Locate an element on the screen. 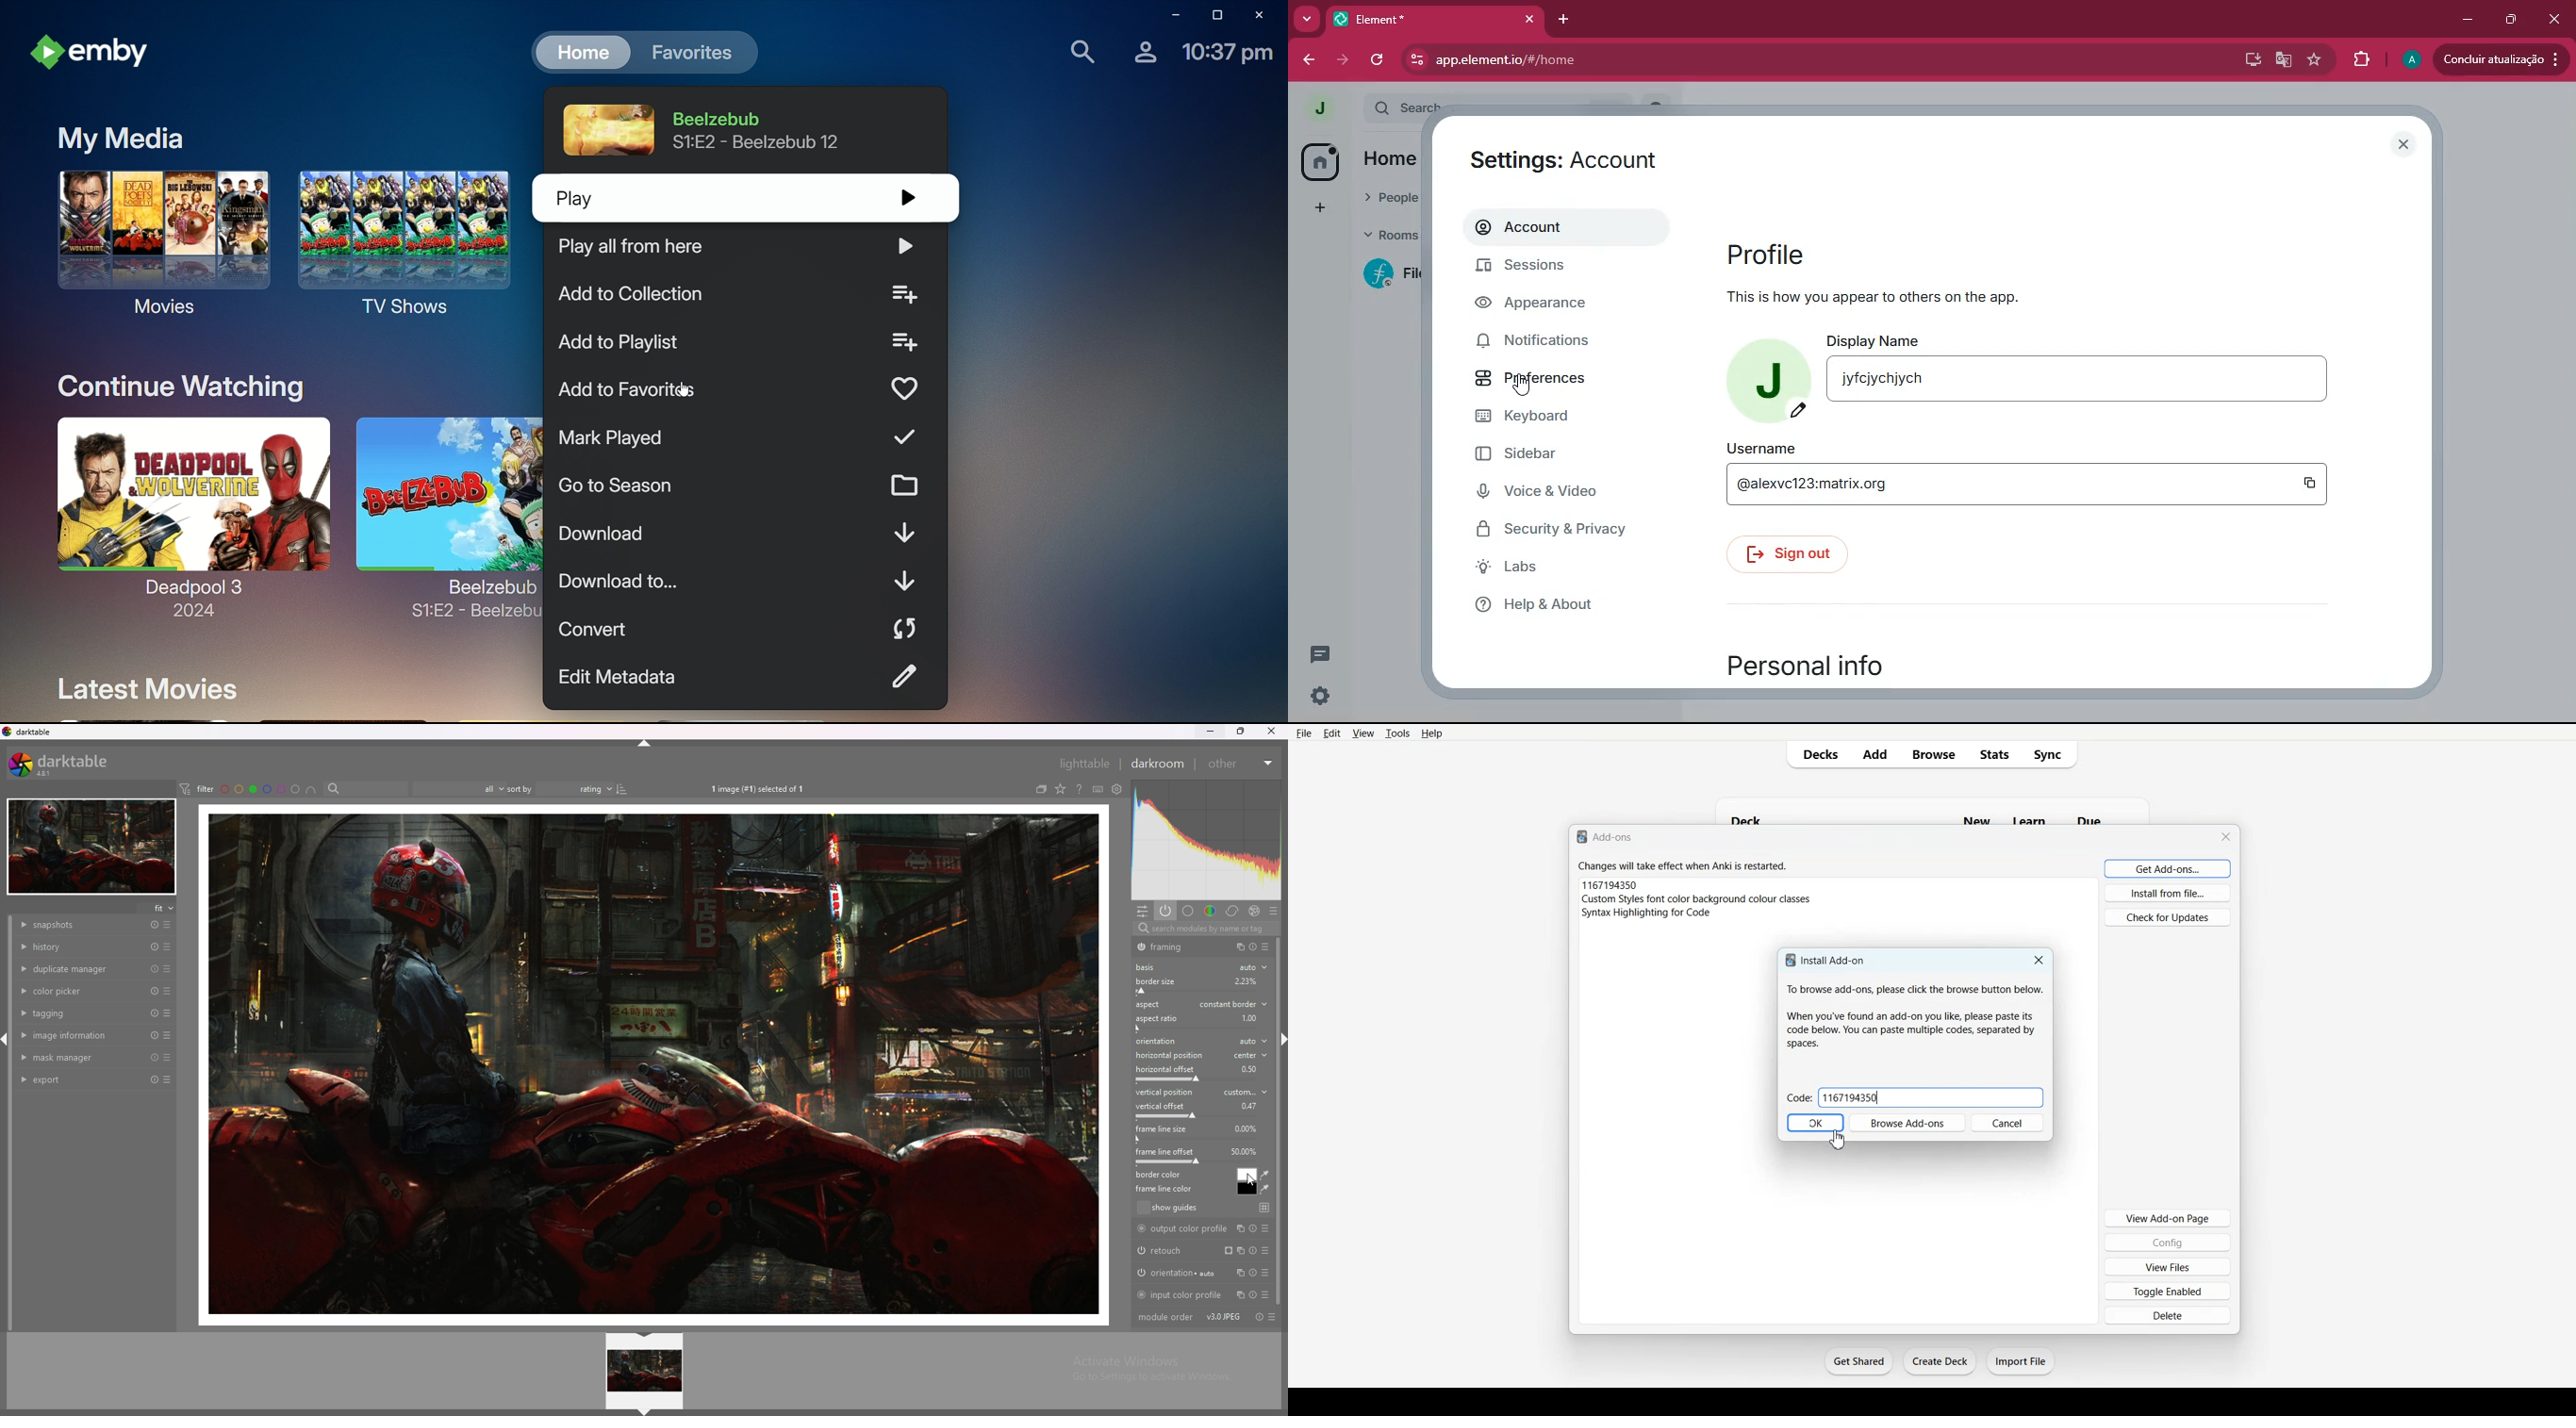 Image resolution: width=2576 pixels, height=1428 pixels. Close is located at coordinates (2225, 835).